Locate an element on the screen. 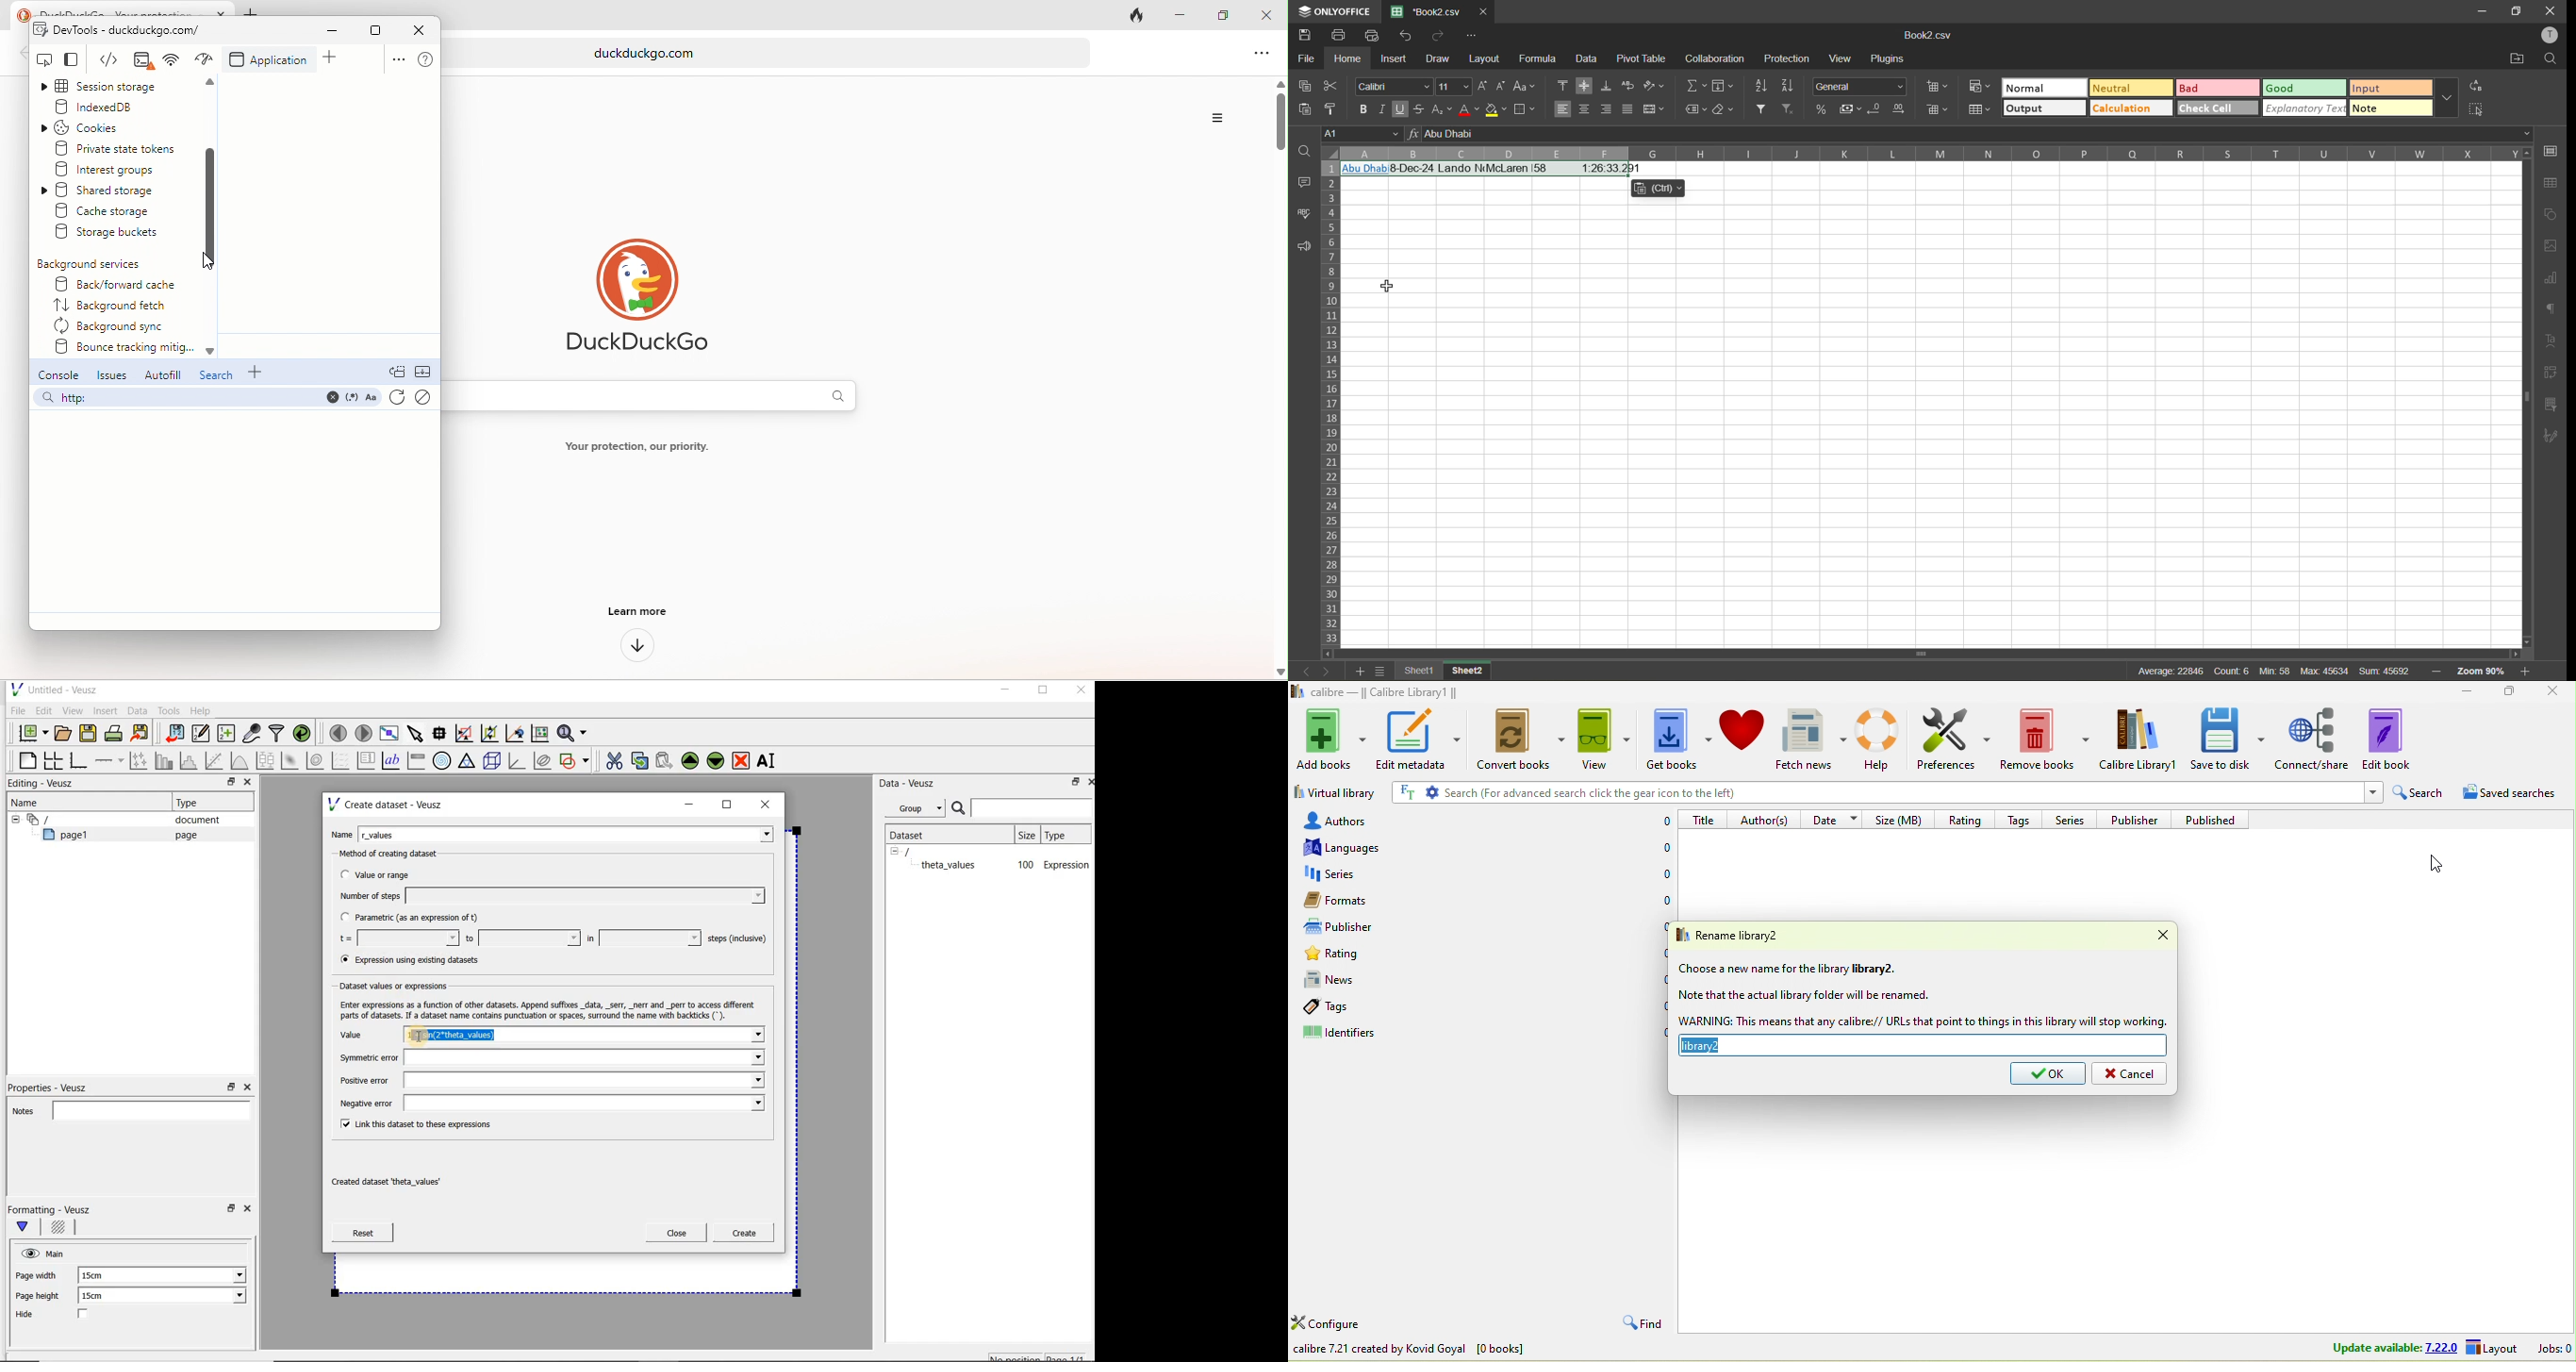 This screenshot has height=1372, width=2576. restore down is located at coordinates (231, 1087).